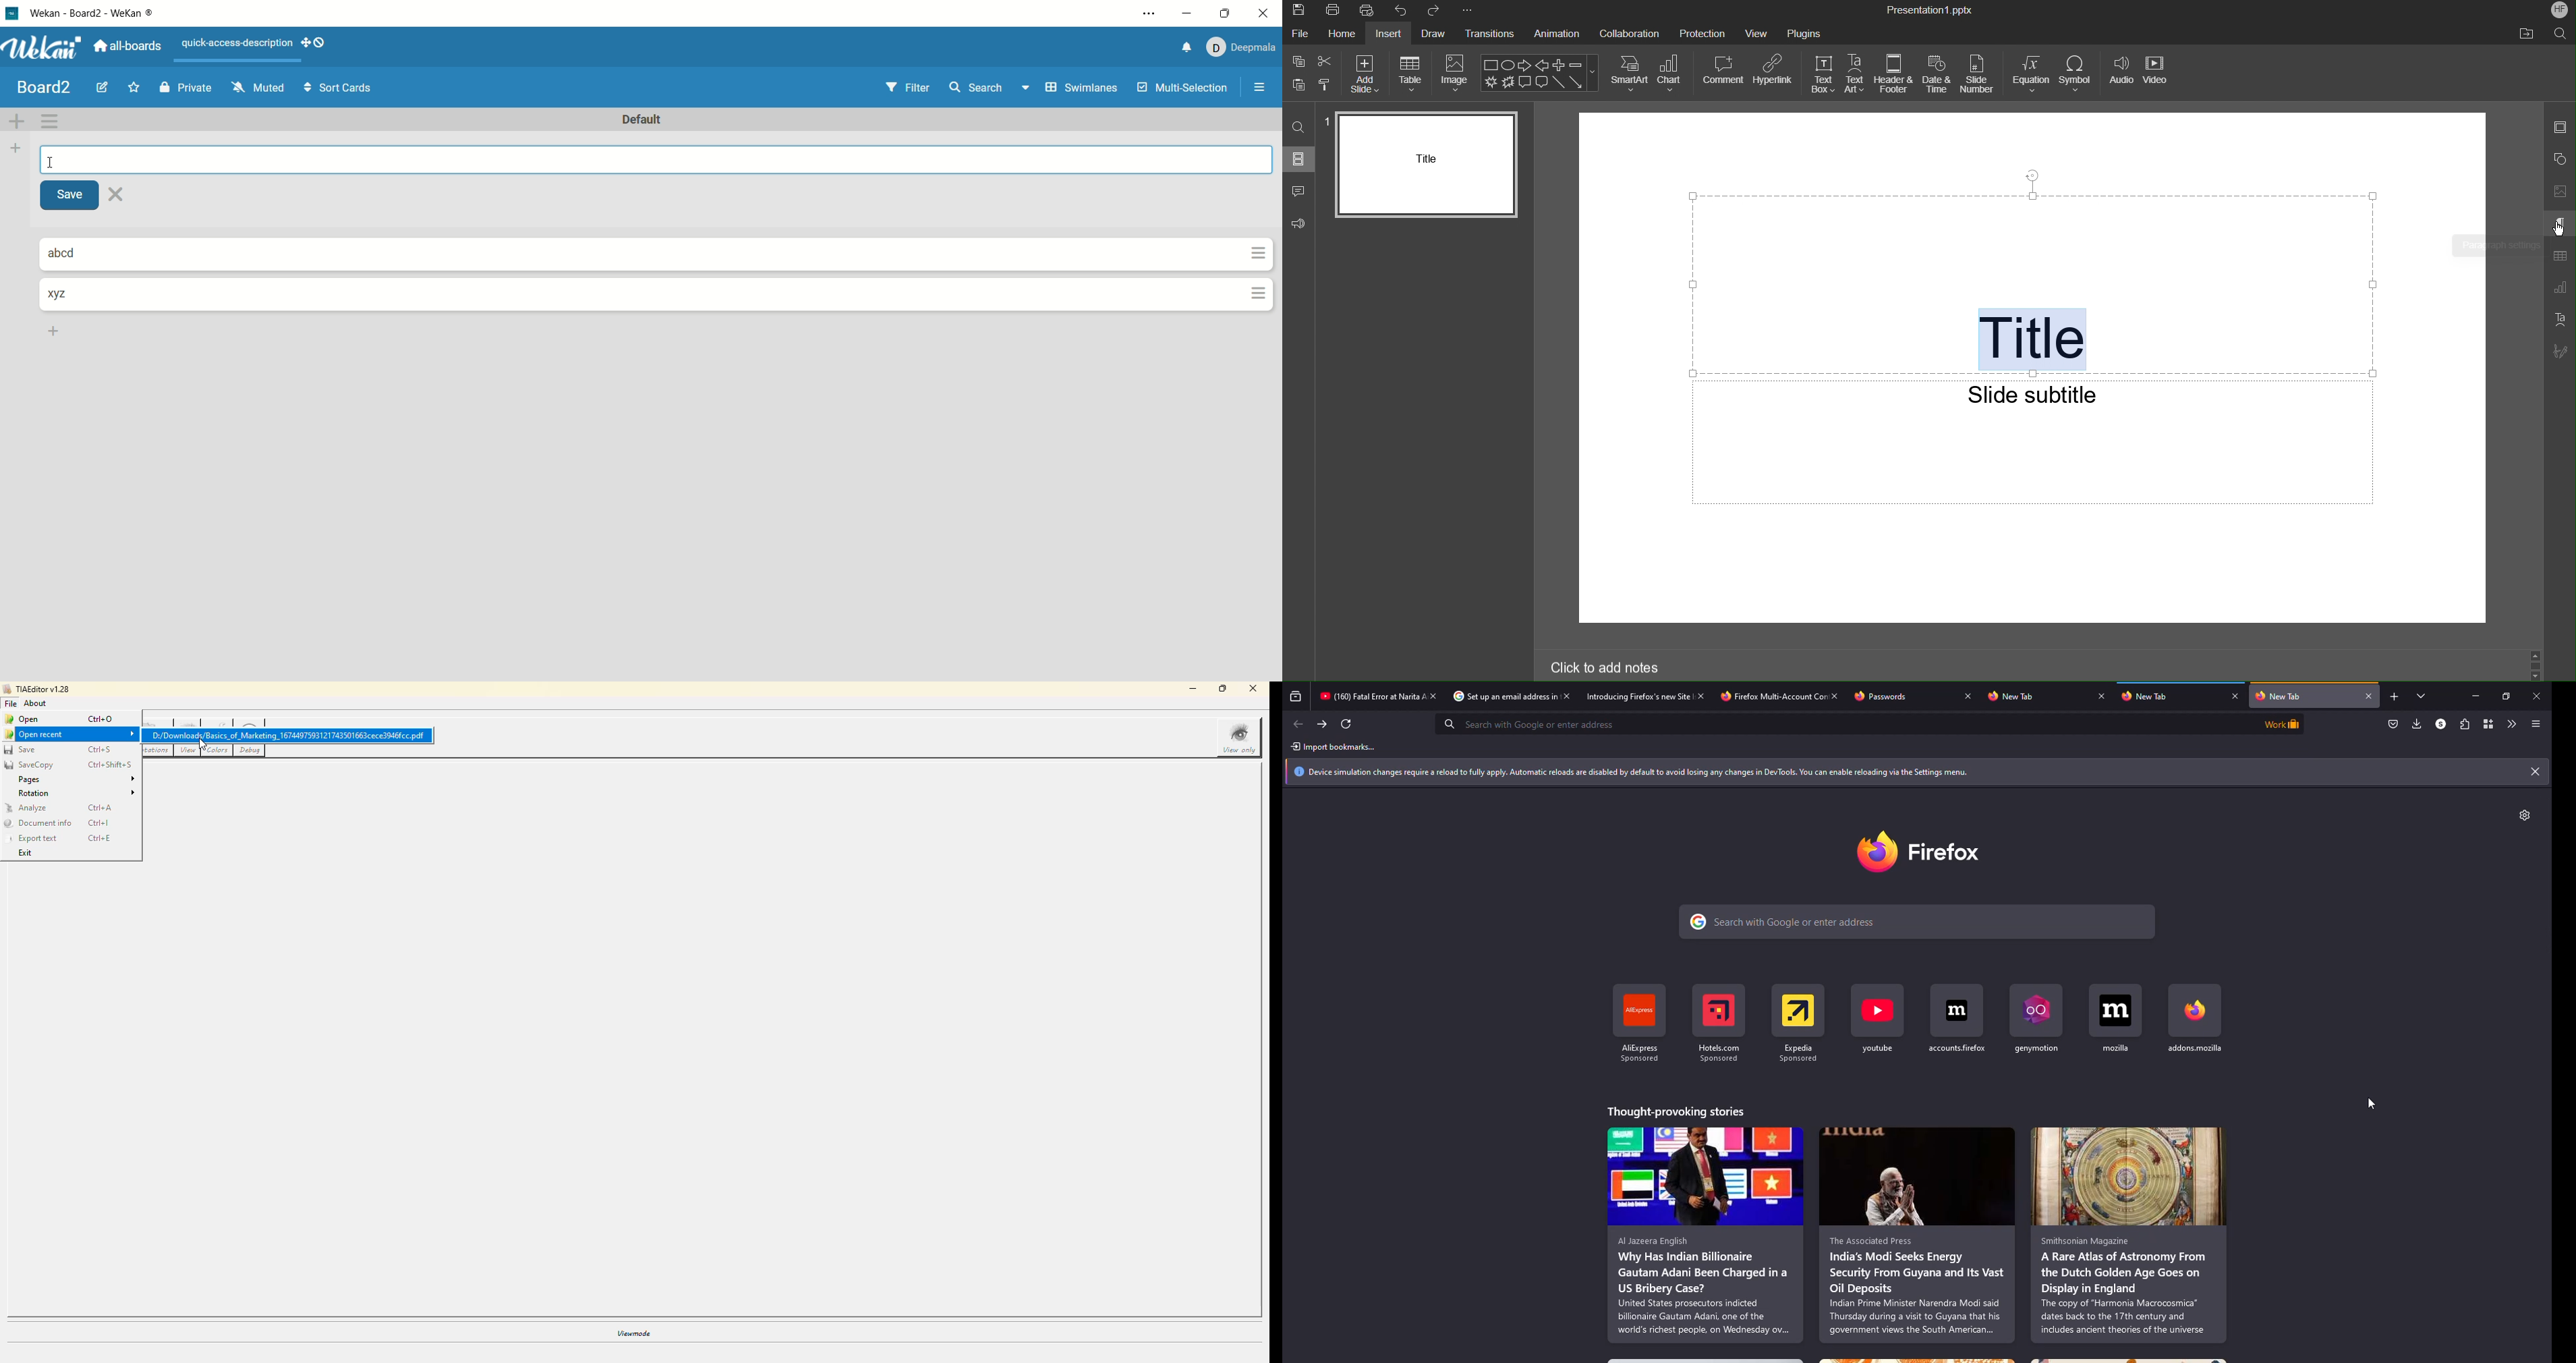 The height and width of the screenshot is (1372, 2576). Describe the element at coordinates (2122, 75) in the screenshot. I see `Audio` at that location.